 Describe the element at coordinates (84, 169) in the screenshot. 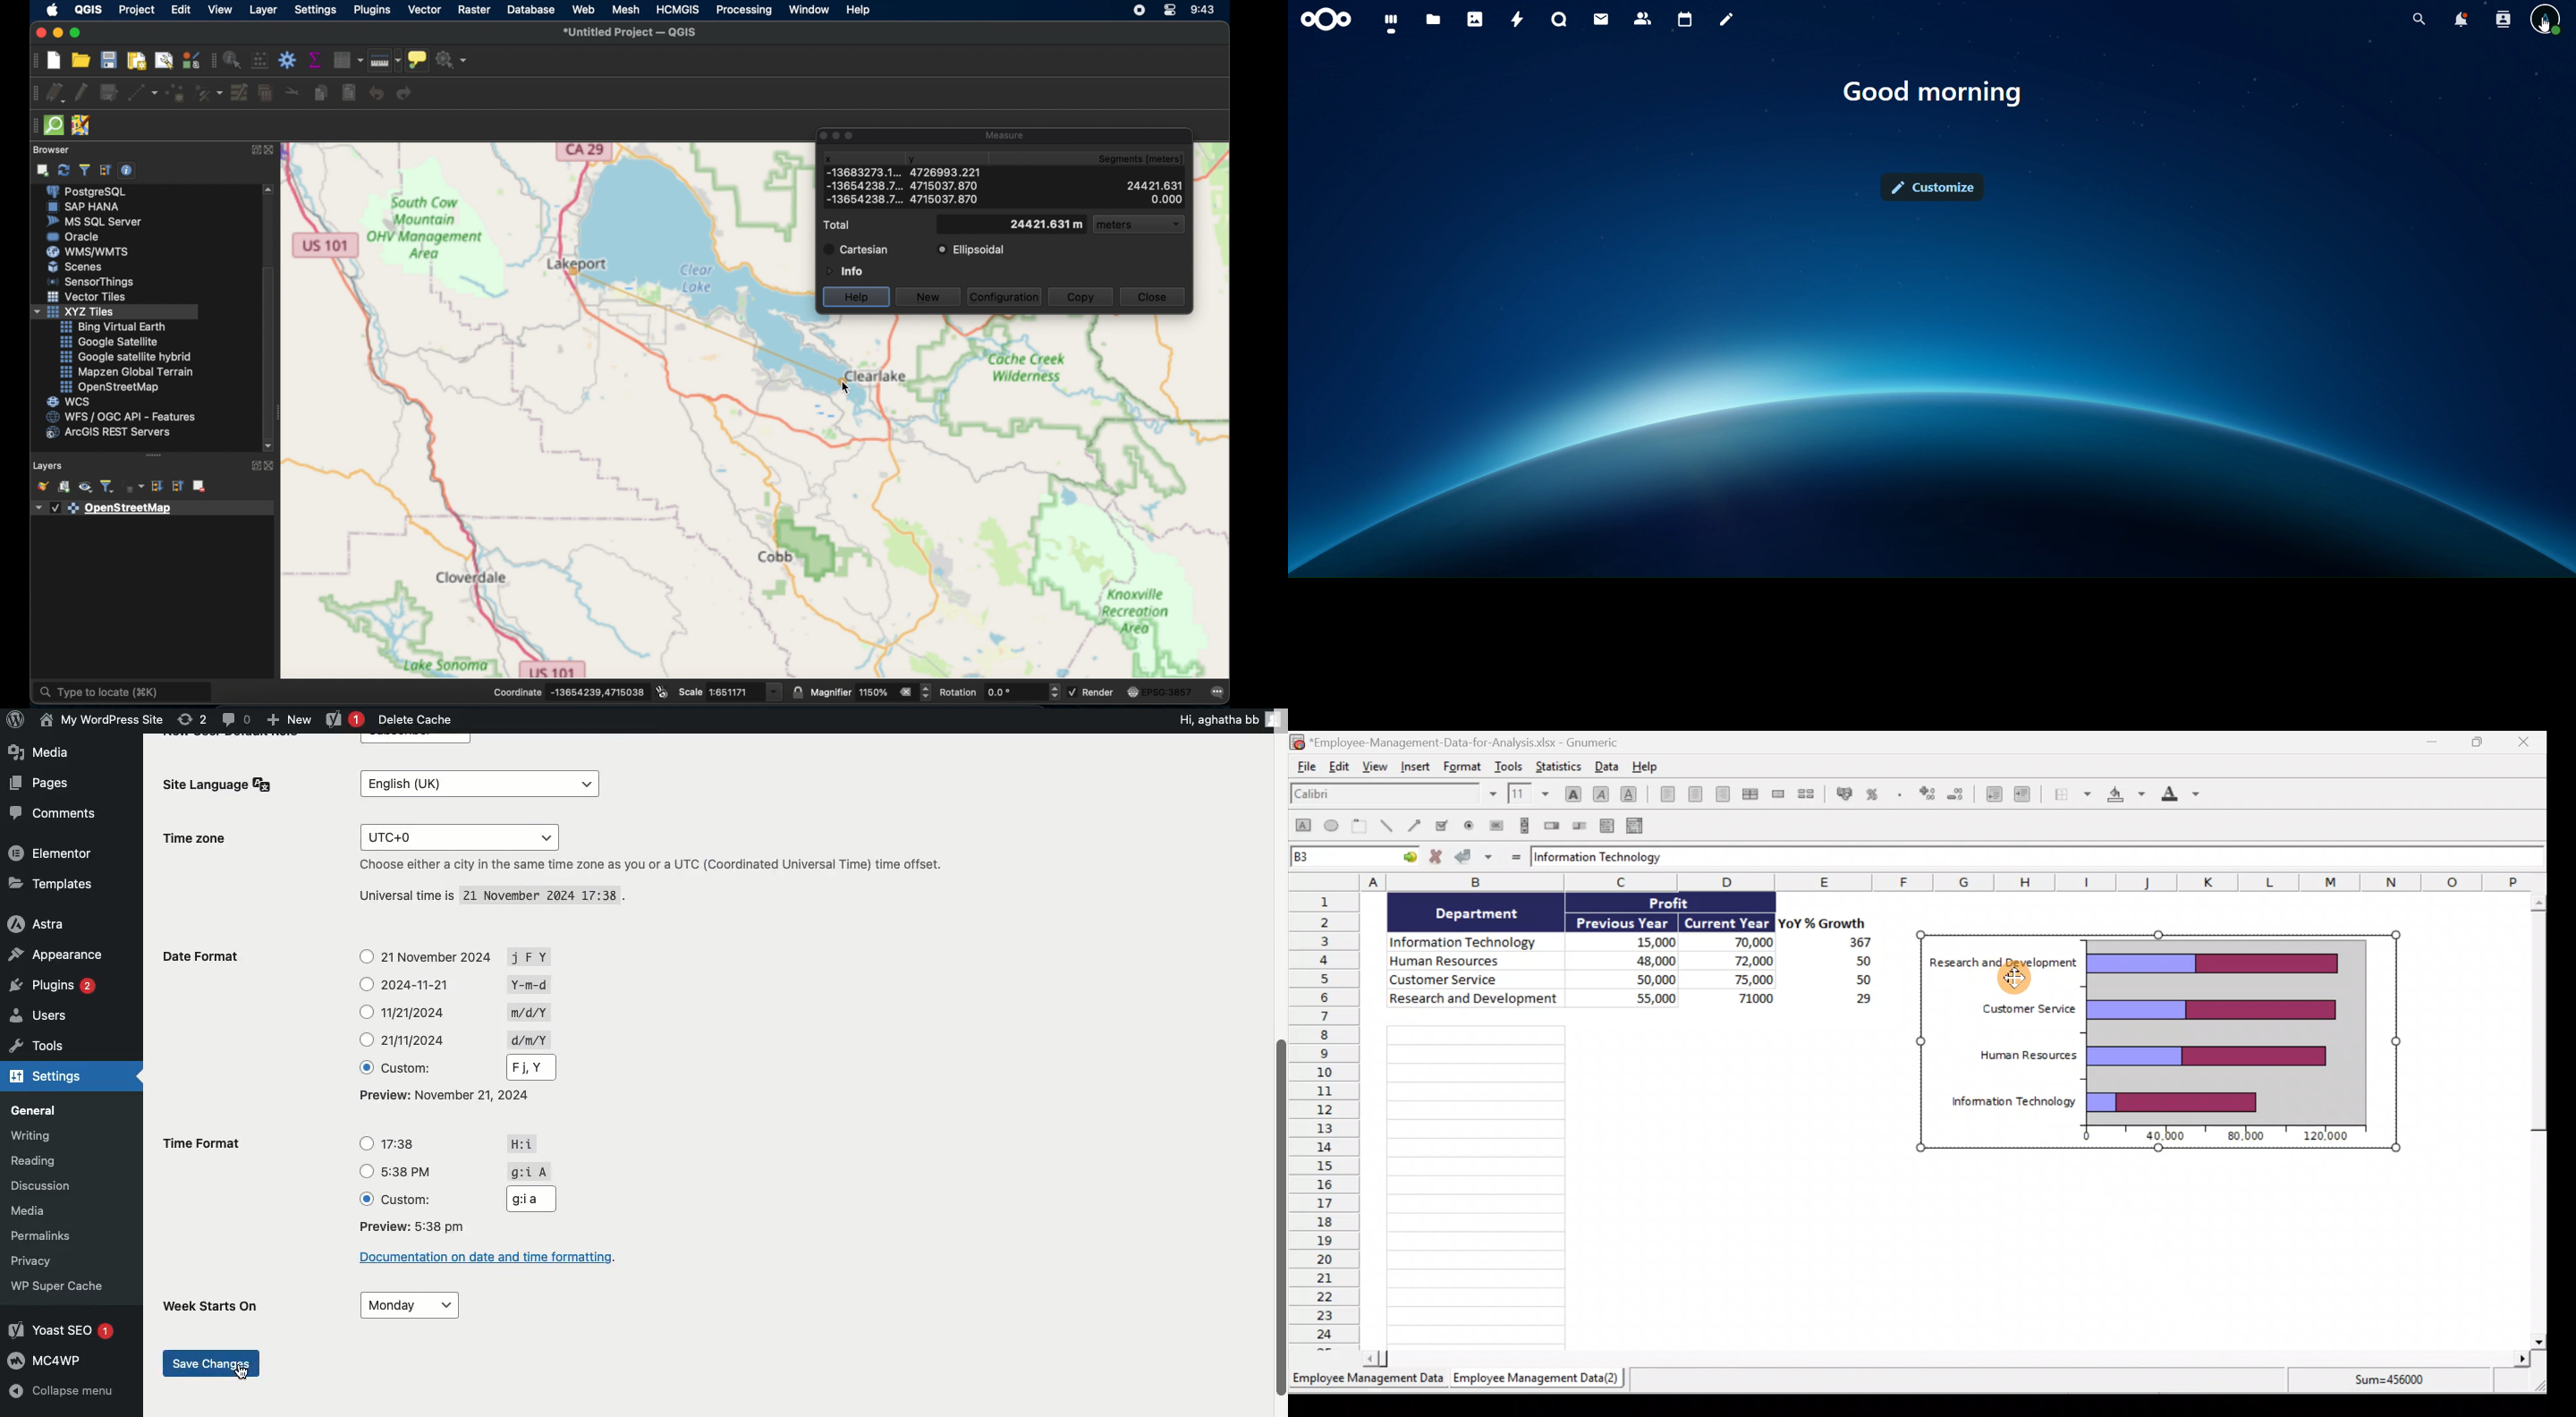

I see `filter browser` at that location.